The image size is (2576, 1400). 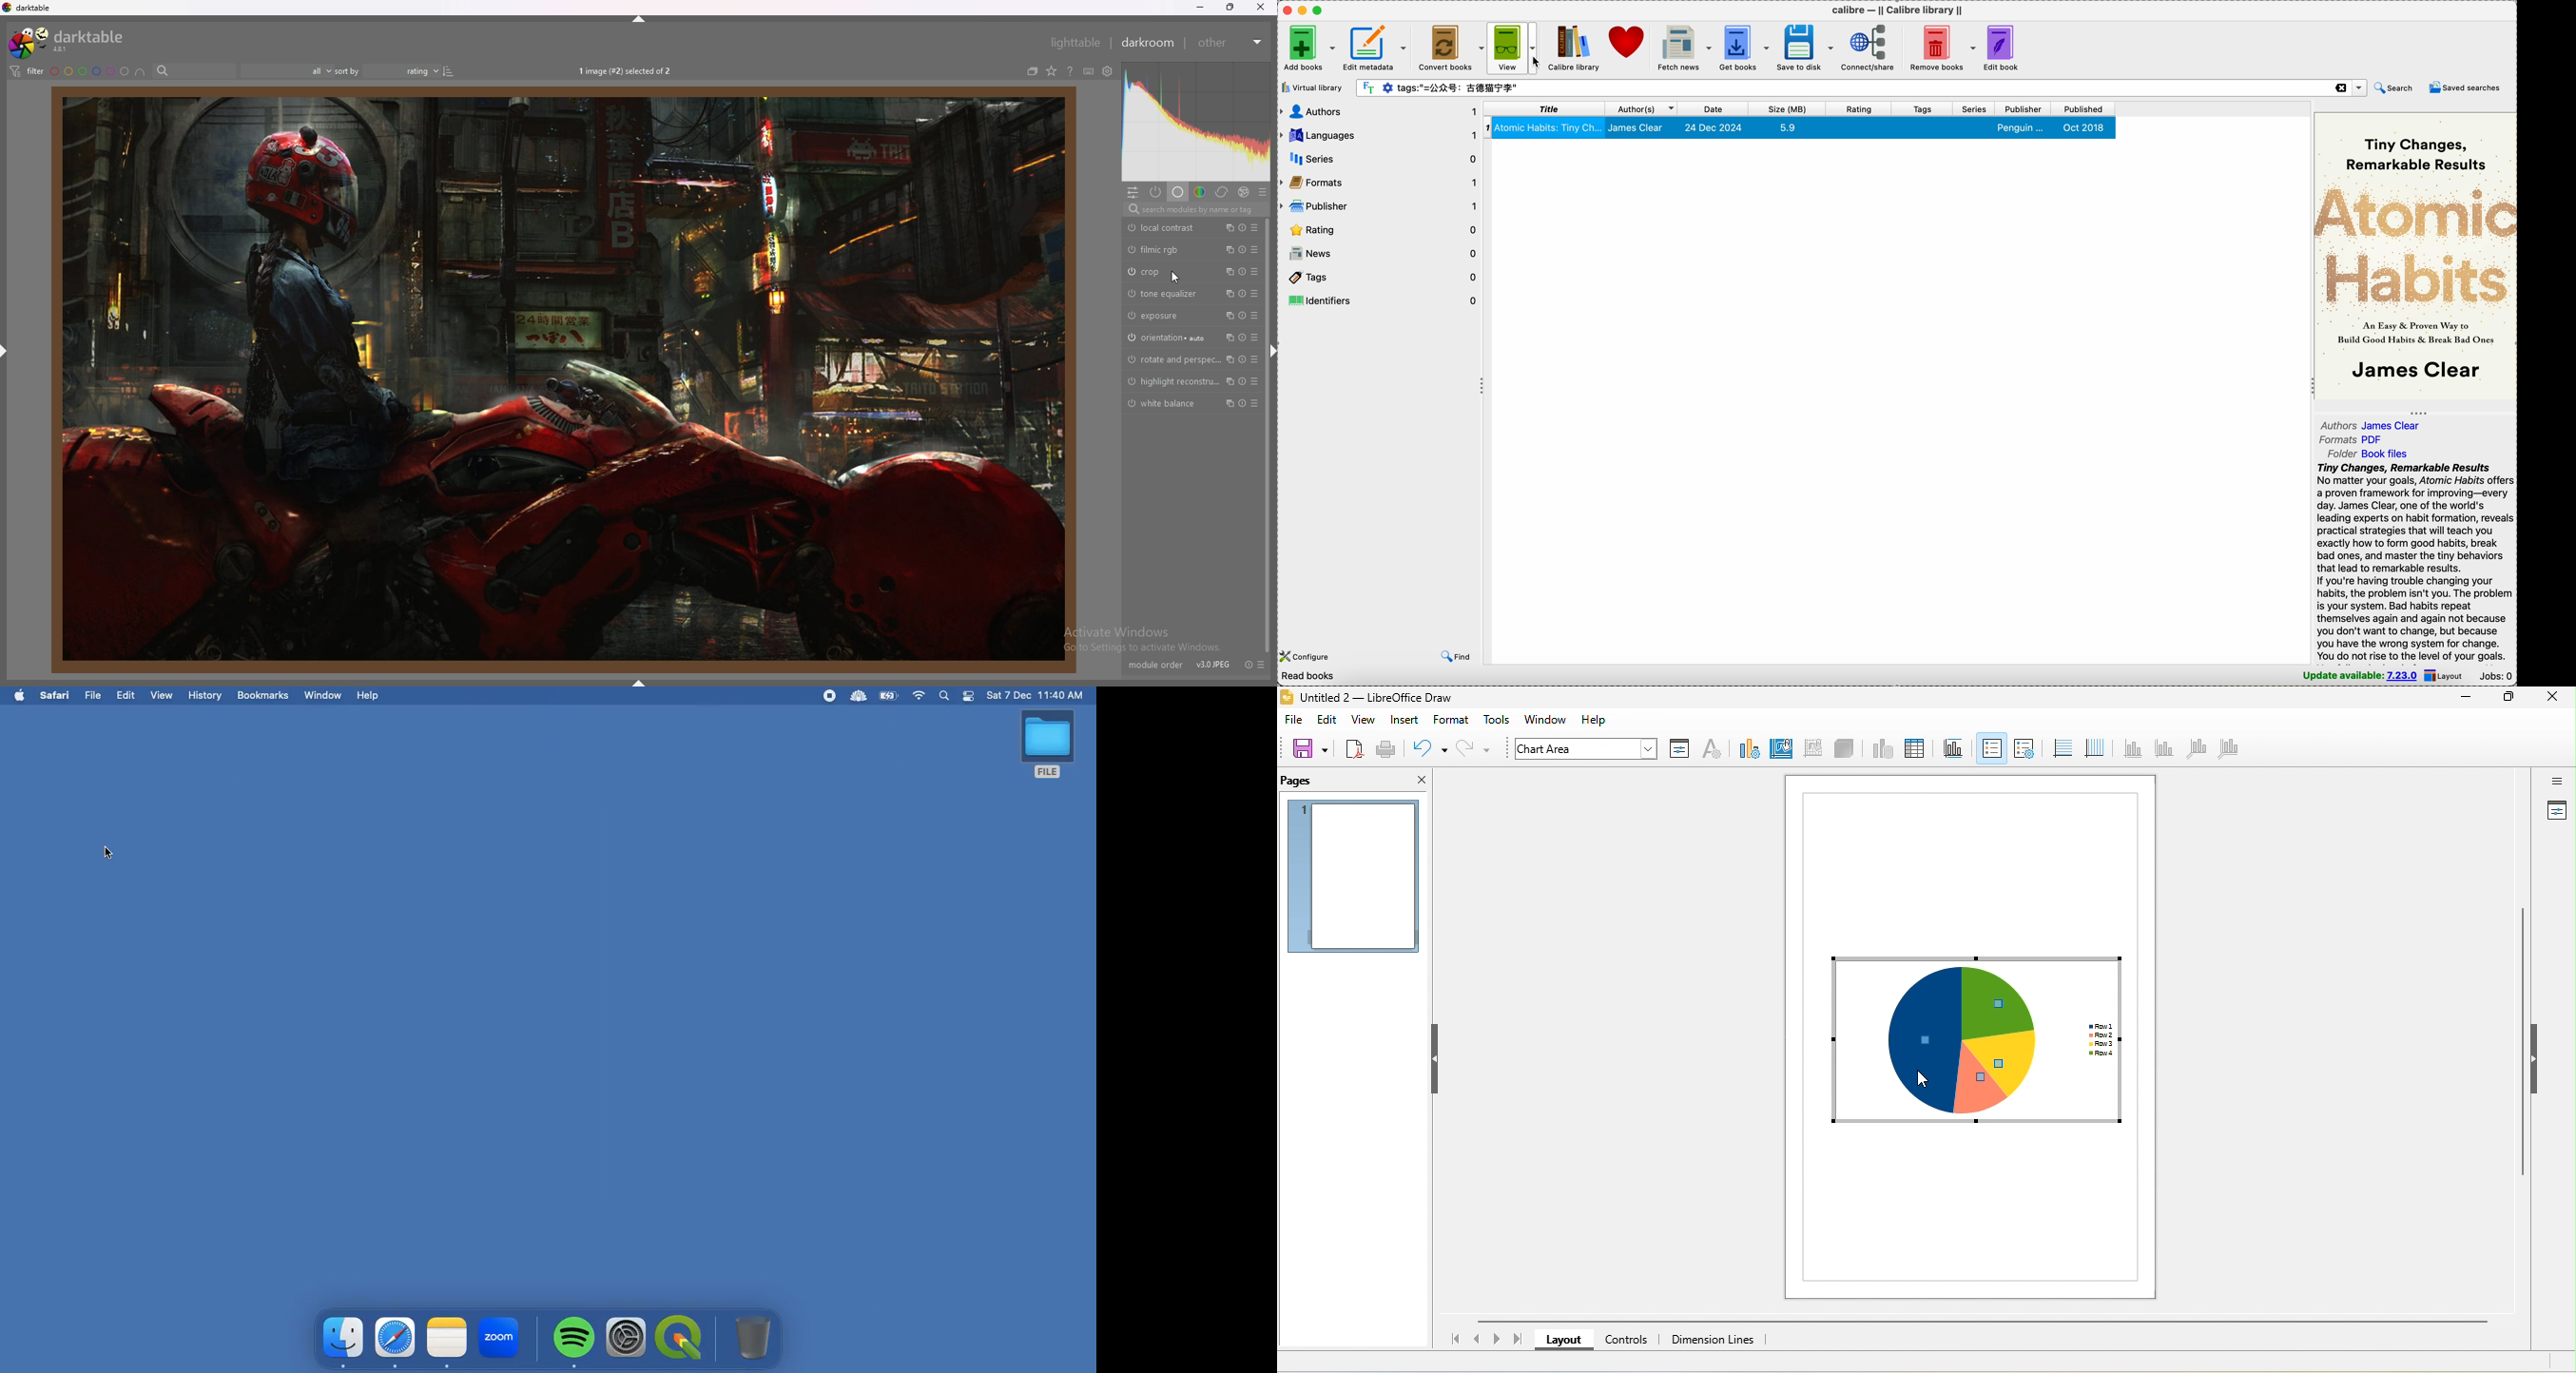 What do you see at coordinates (1580, 748) in the screenshot?
I see `chart area` at bounding box center [1580, 748].